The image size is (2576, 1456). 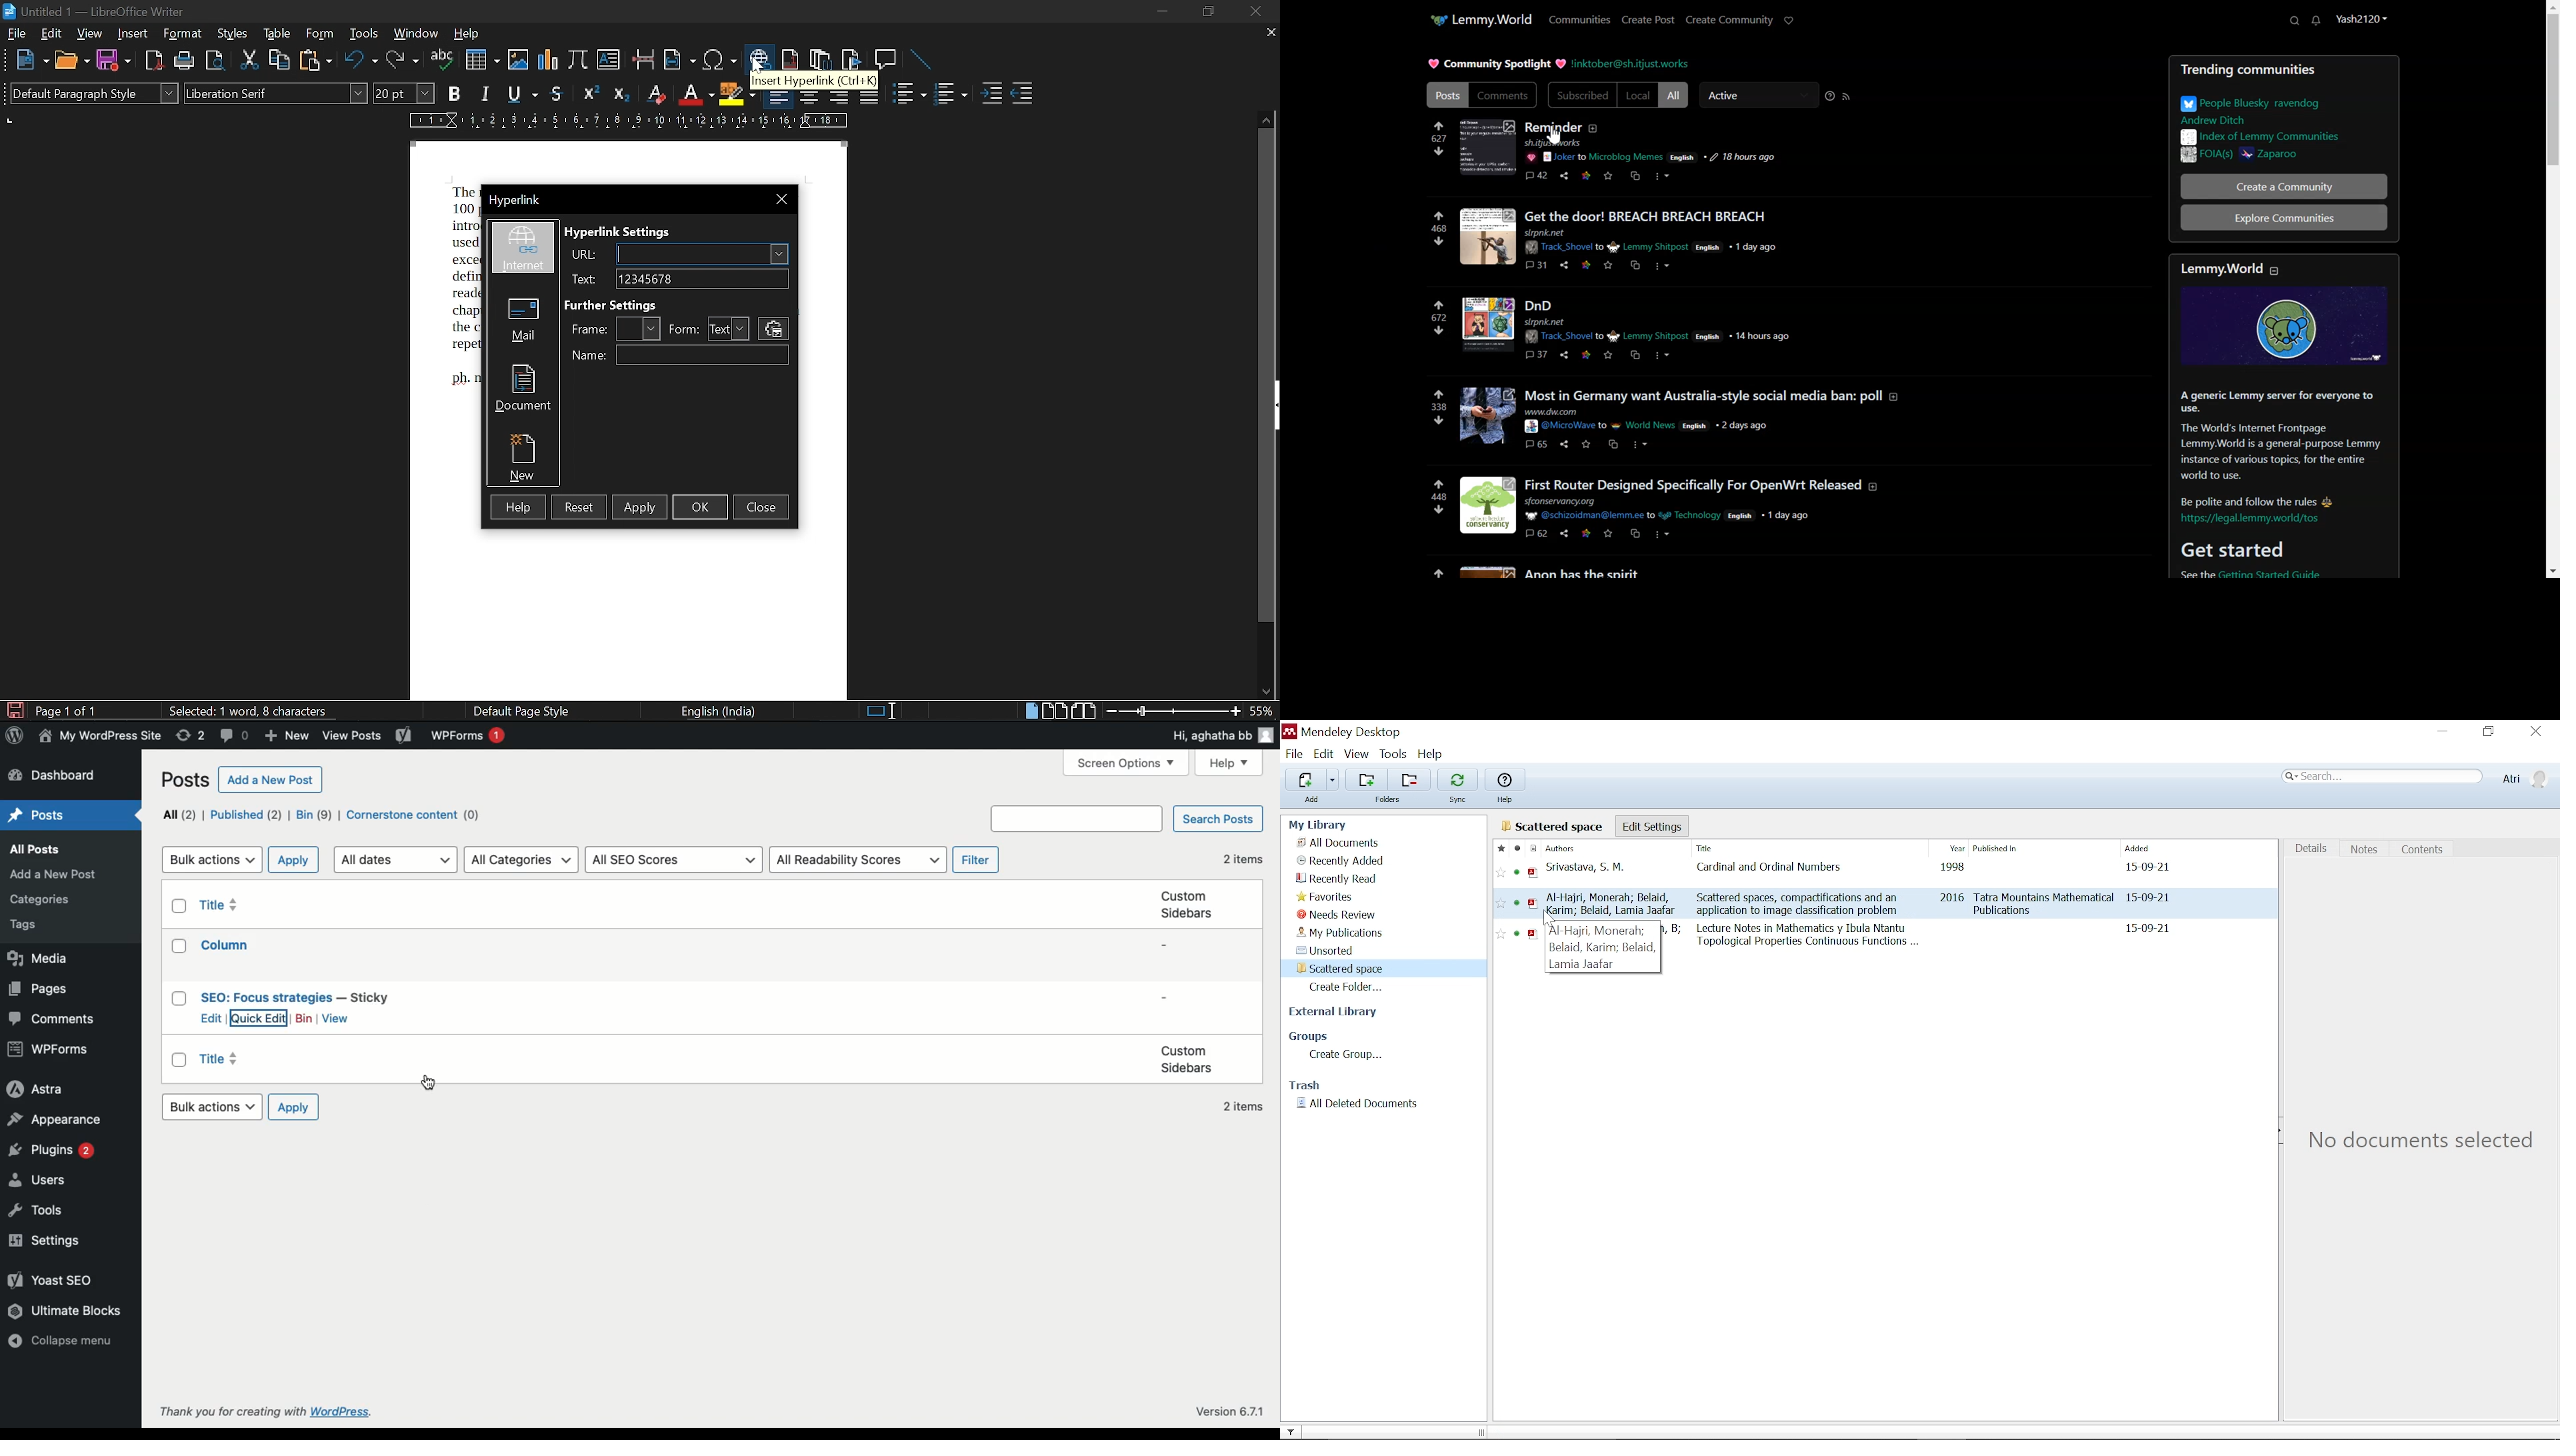 I want to click on Posts, so click(x=1445, y=95).